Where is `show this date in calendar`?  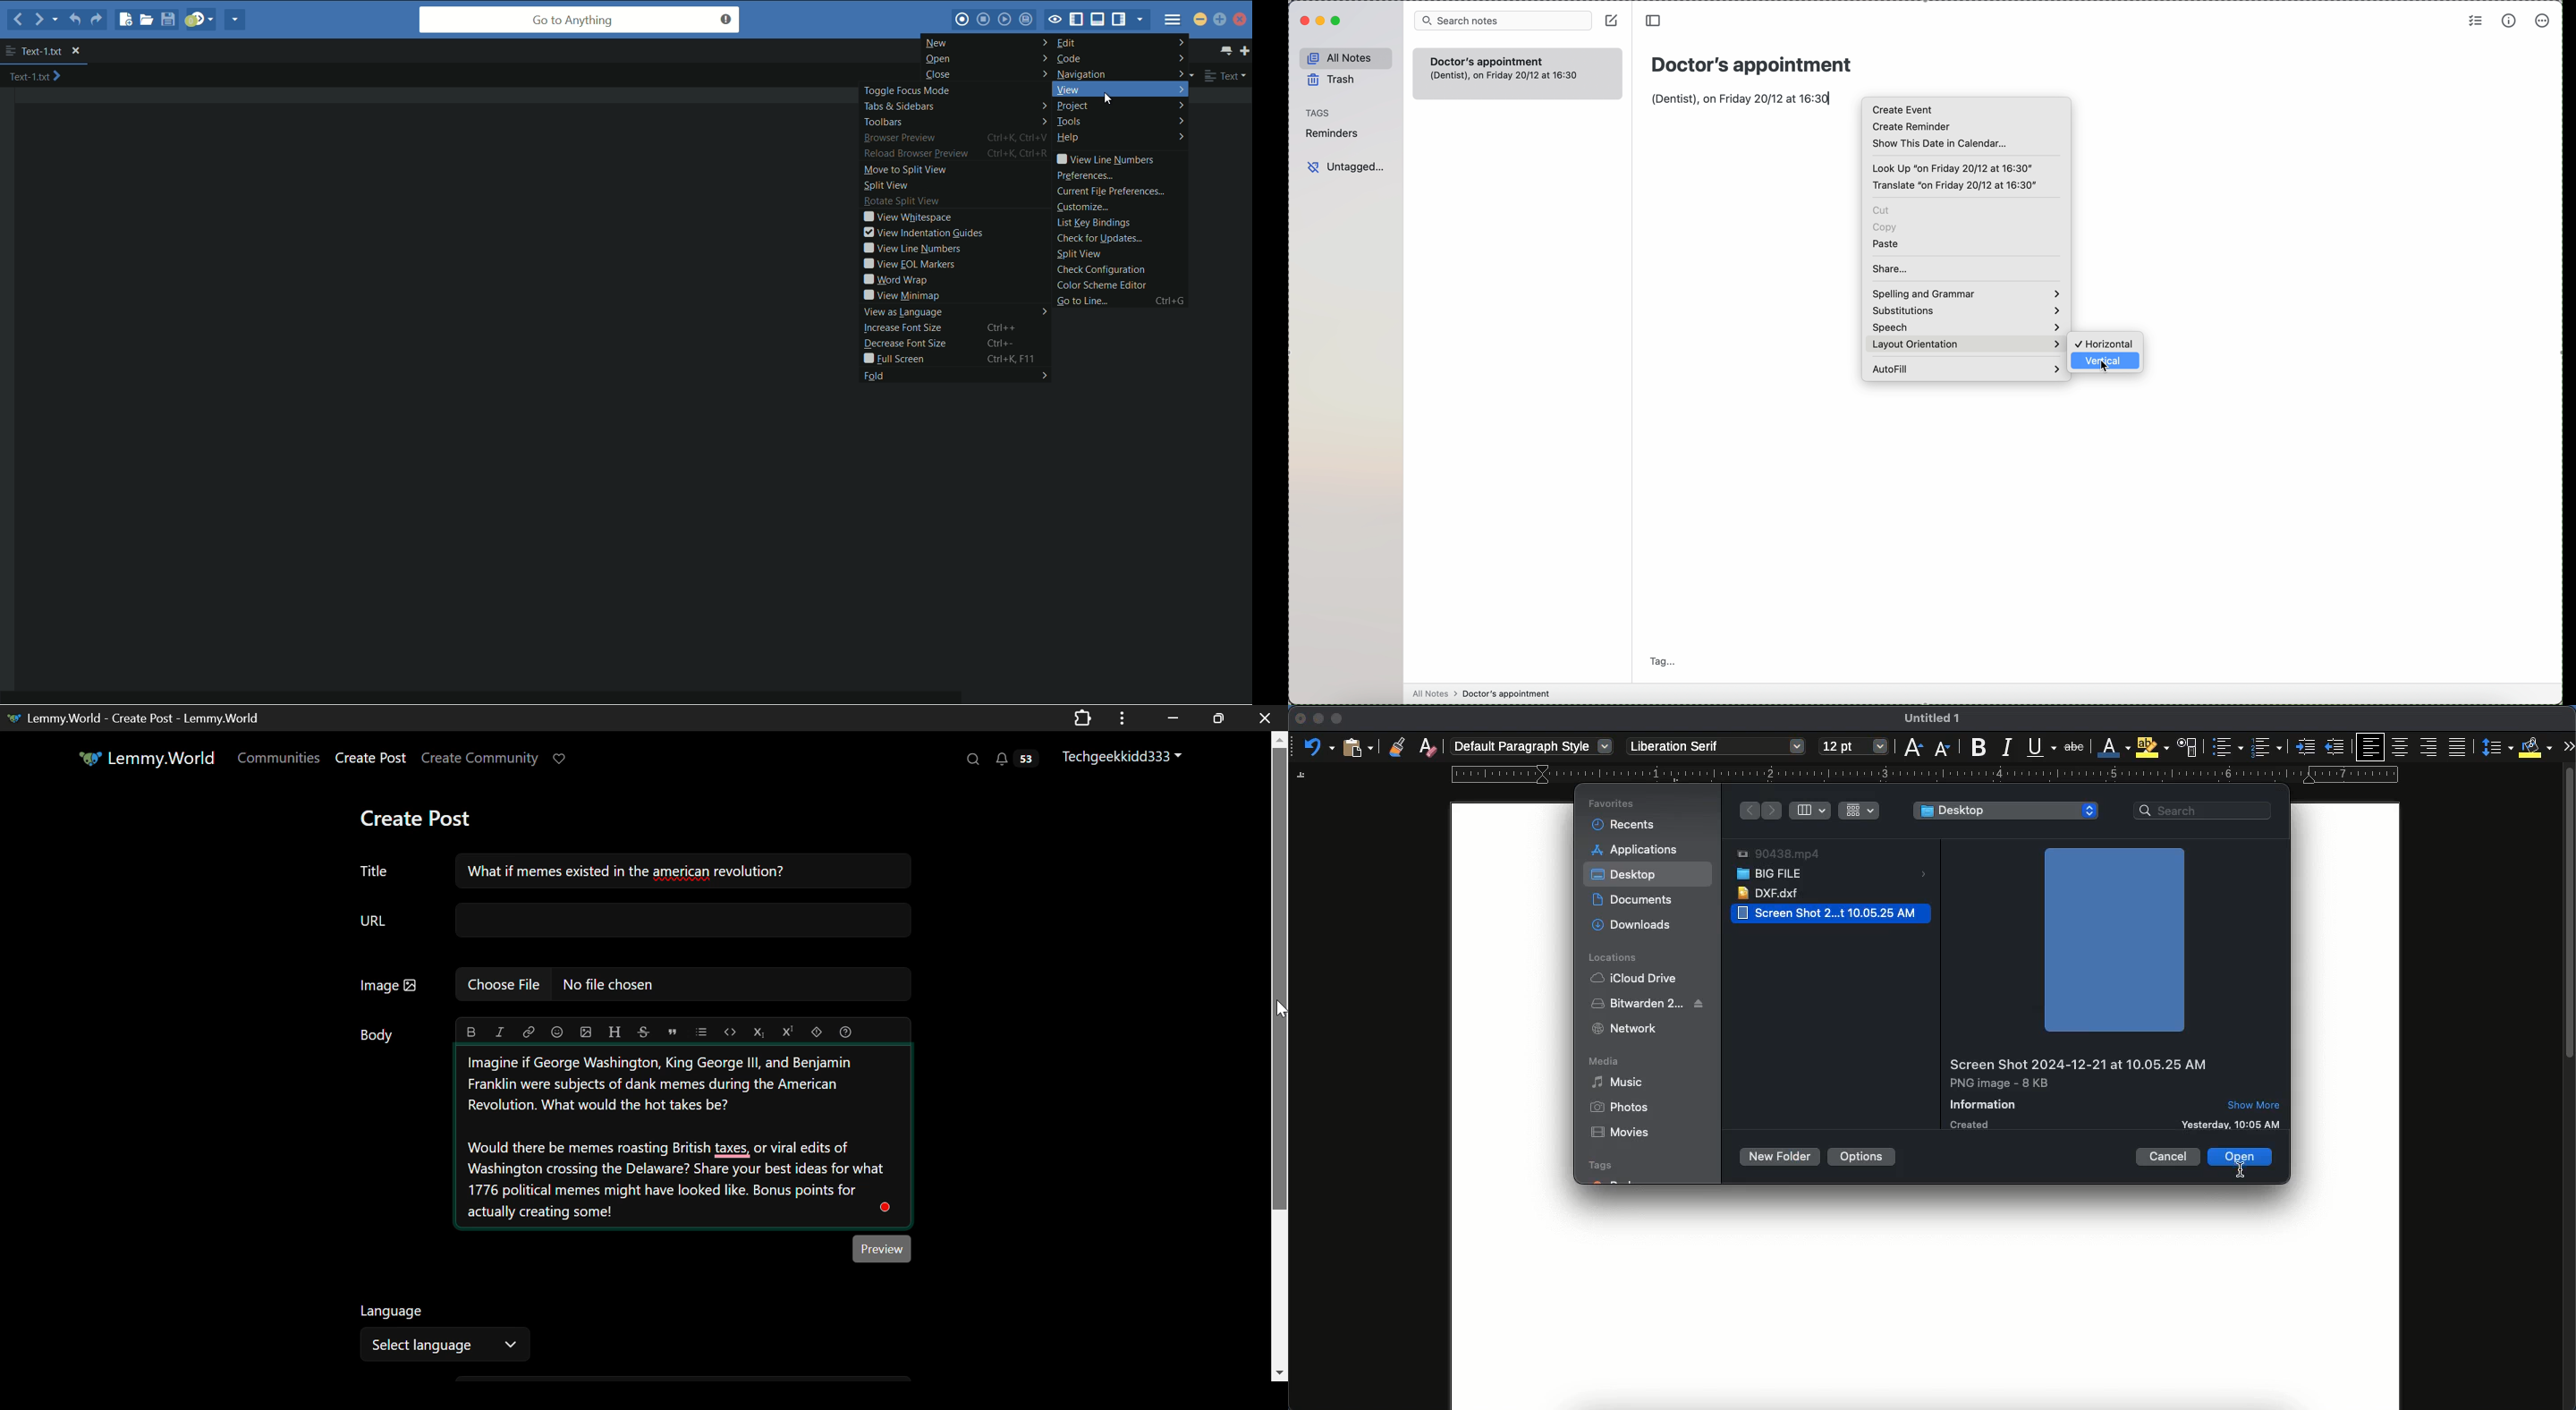
show this date in calendar is located at coordinates (1942, 143).